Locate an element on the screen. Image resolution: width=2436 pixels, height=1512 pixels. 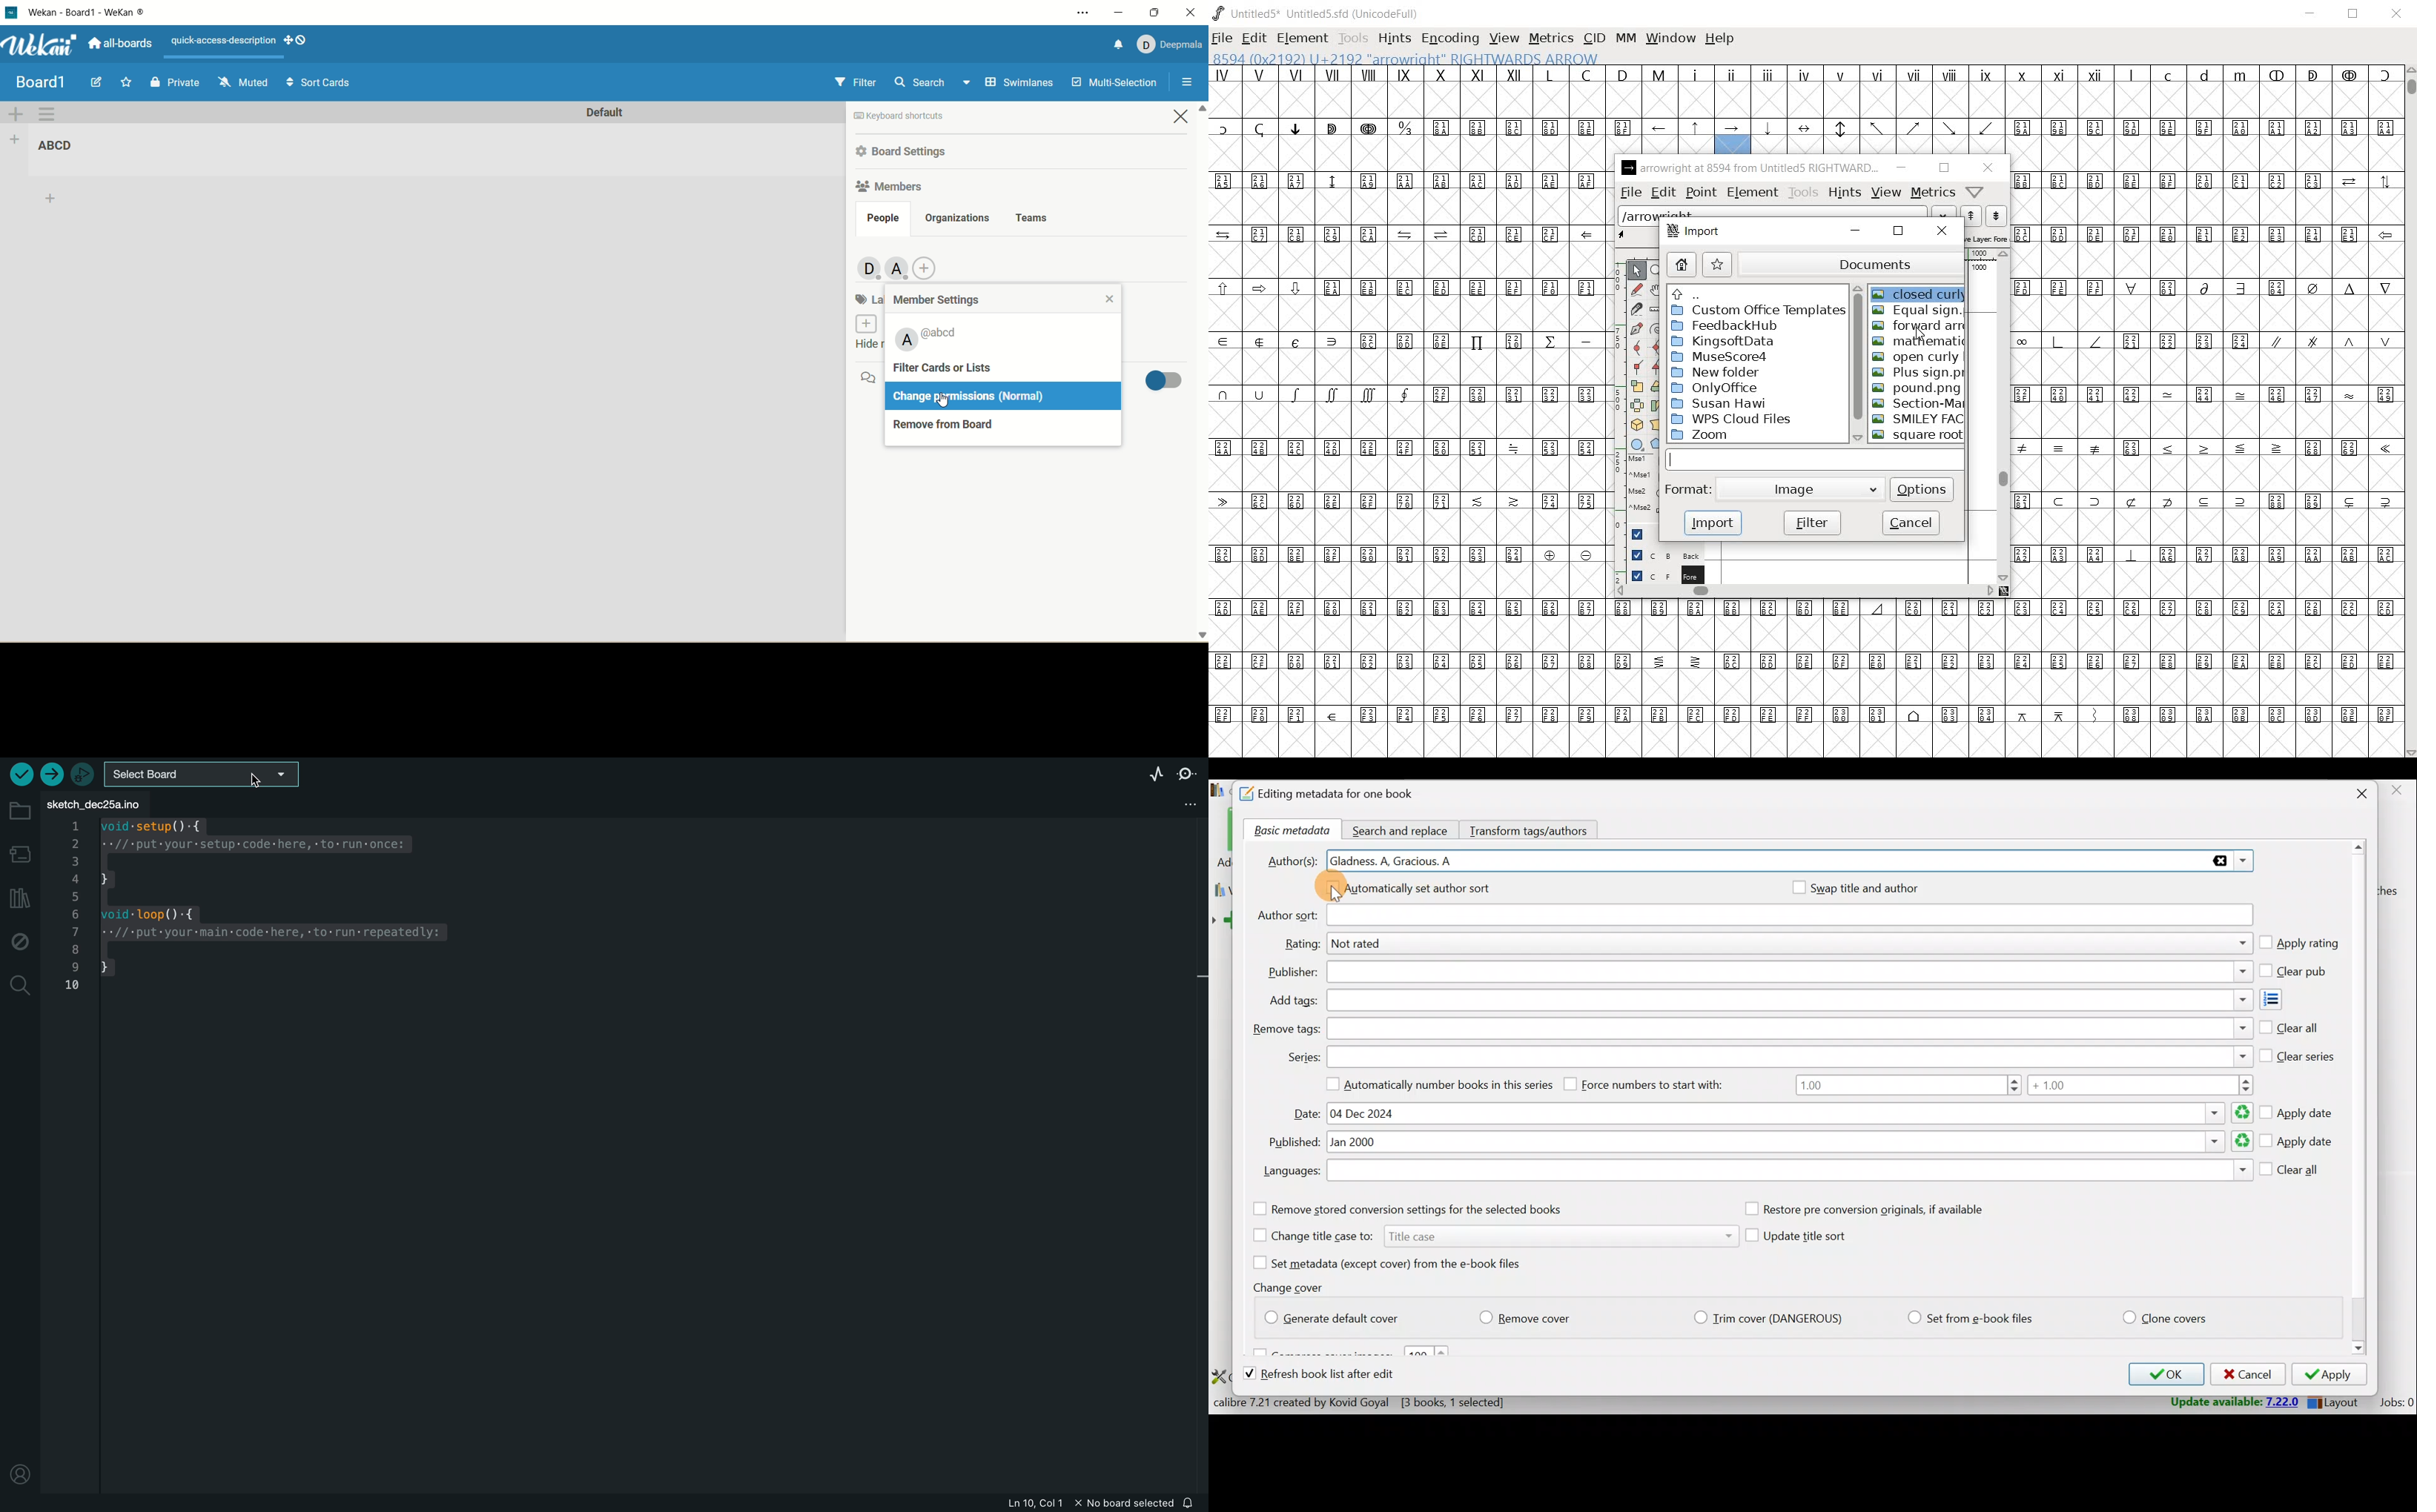
pound.png is located at coordinates (1915, 388).